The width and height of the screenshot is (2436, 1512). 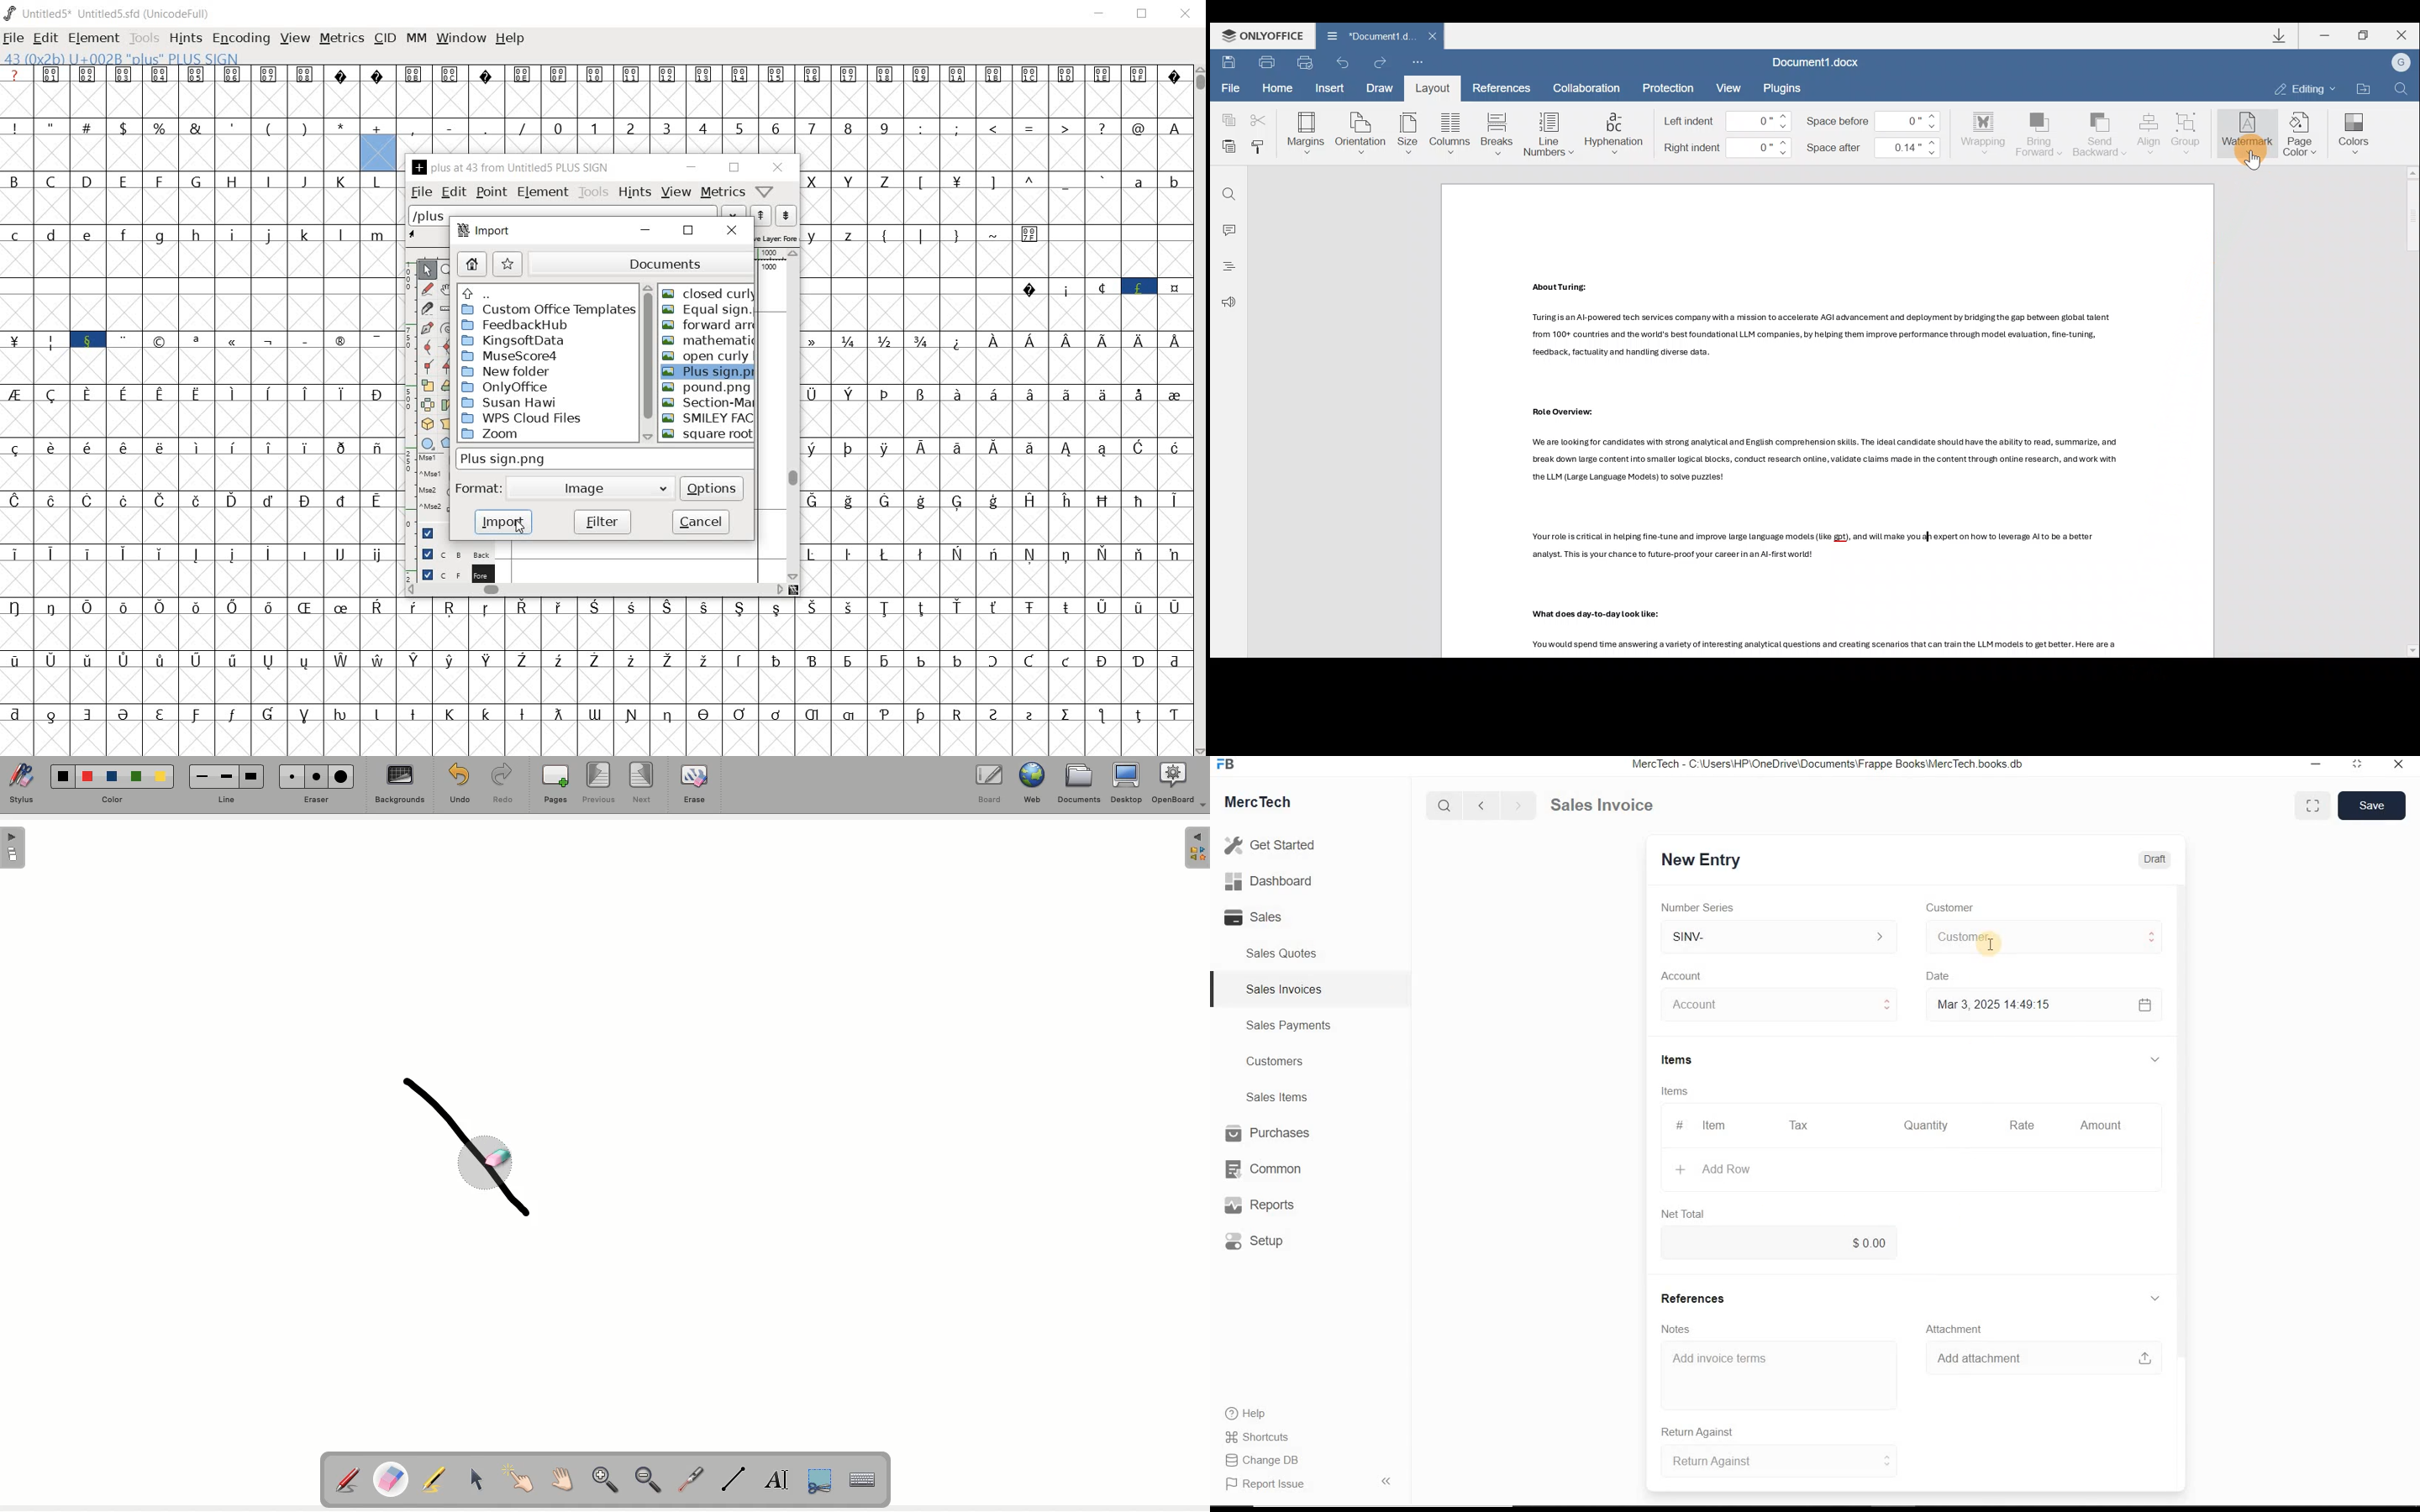 I want to click on Sales Quotes, so click(x=1285, y=953).